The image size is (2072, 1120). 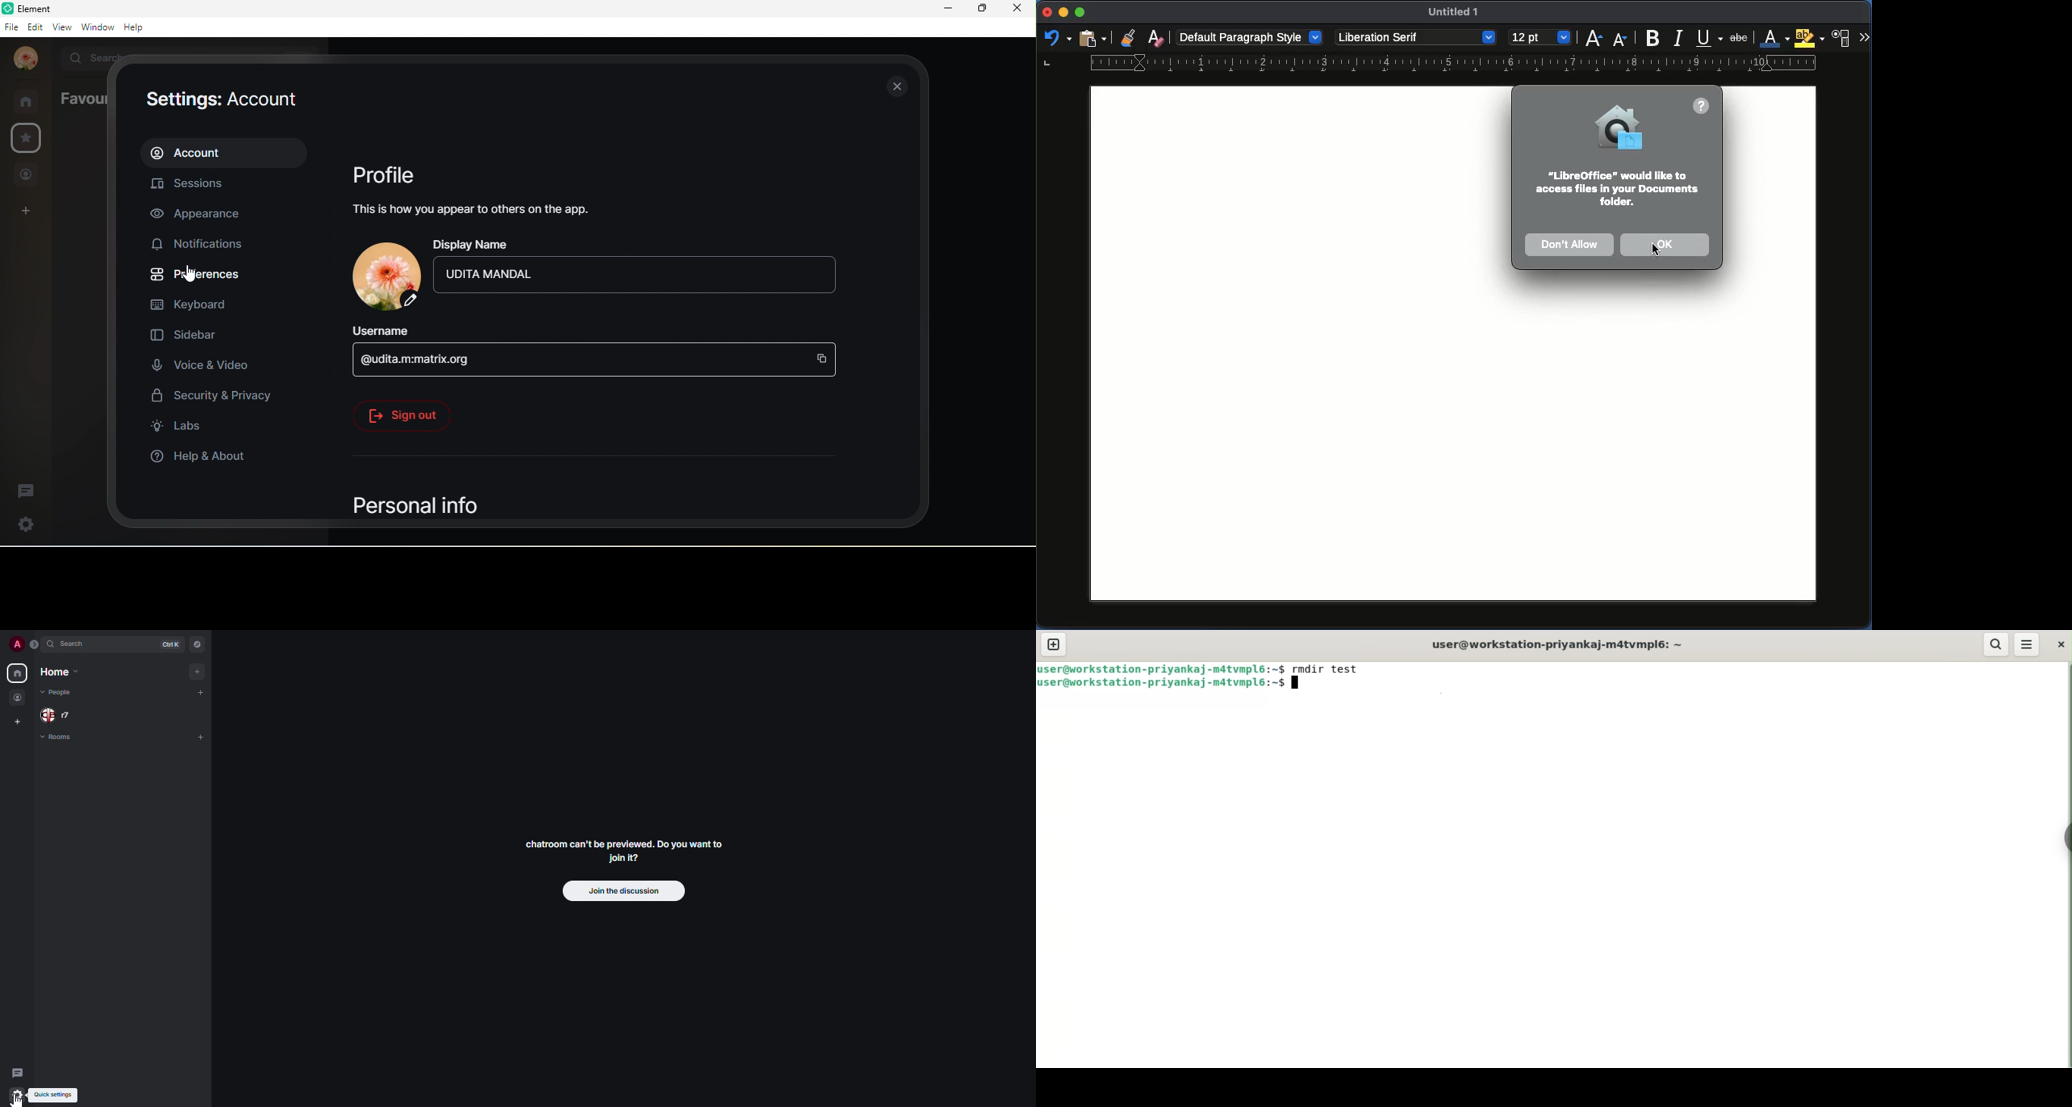 I want to click on view, so click(x=63, y=27).